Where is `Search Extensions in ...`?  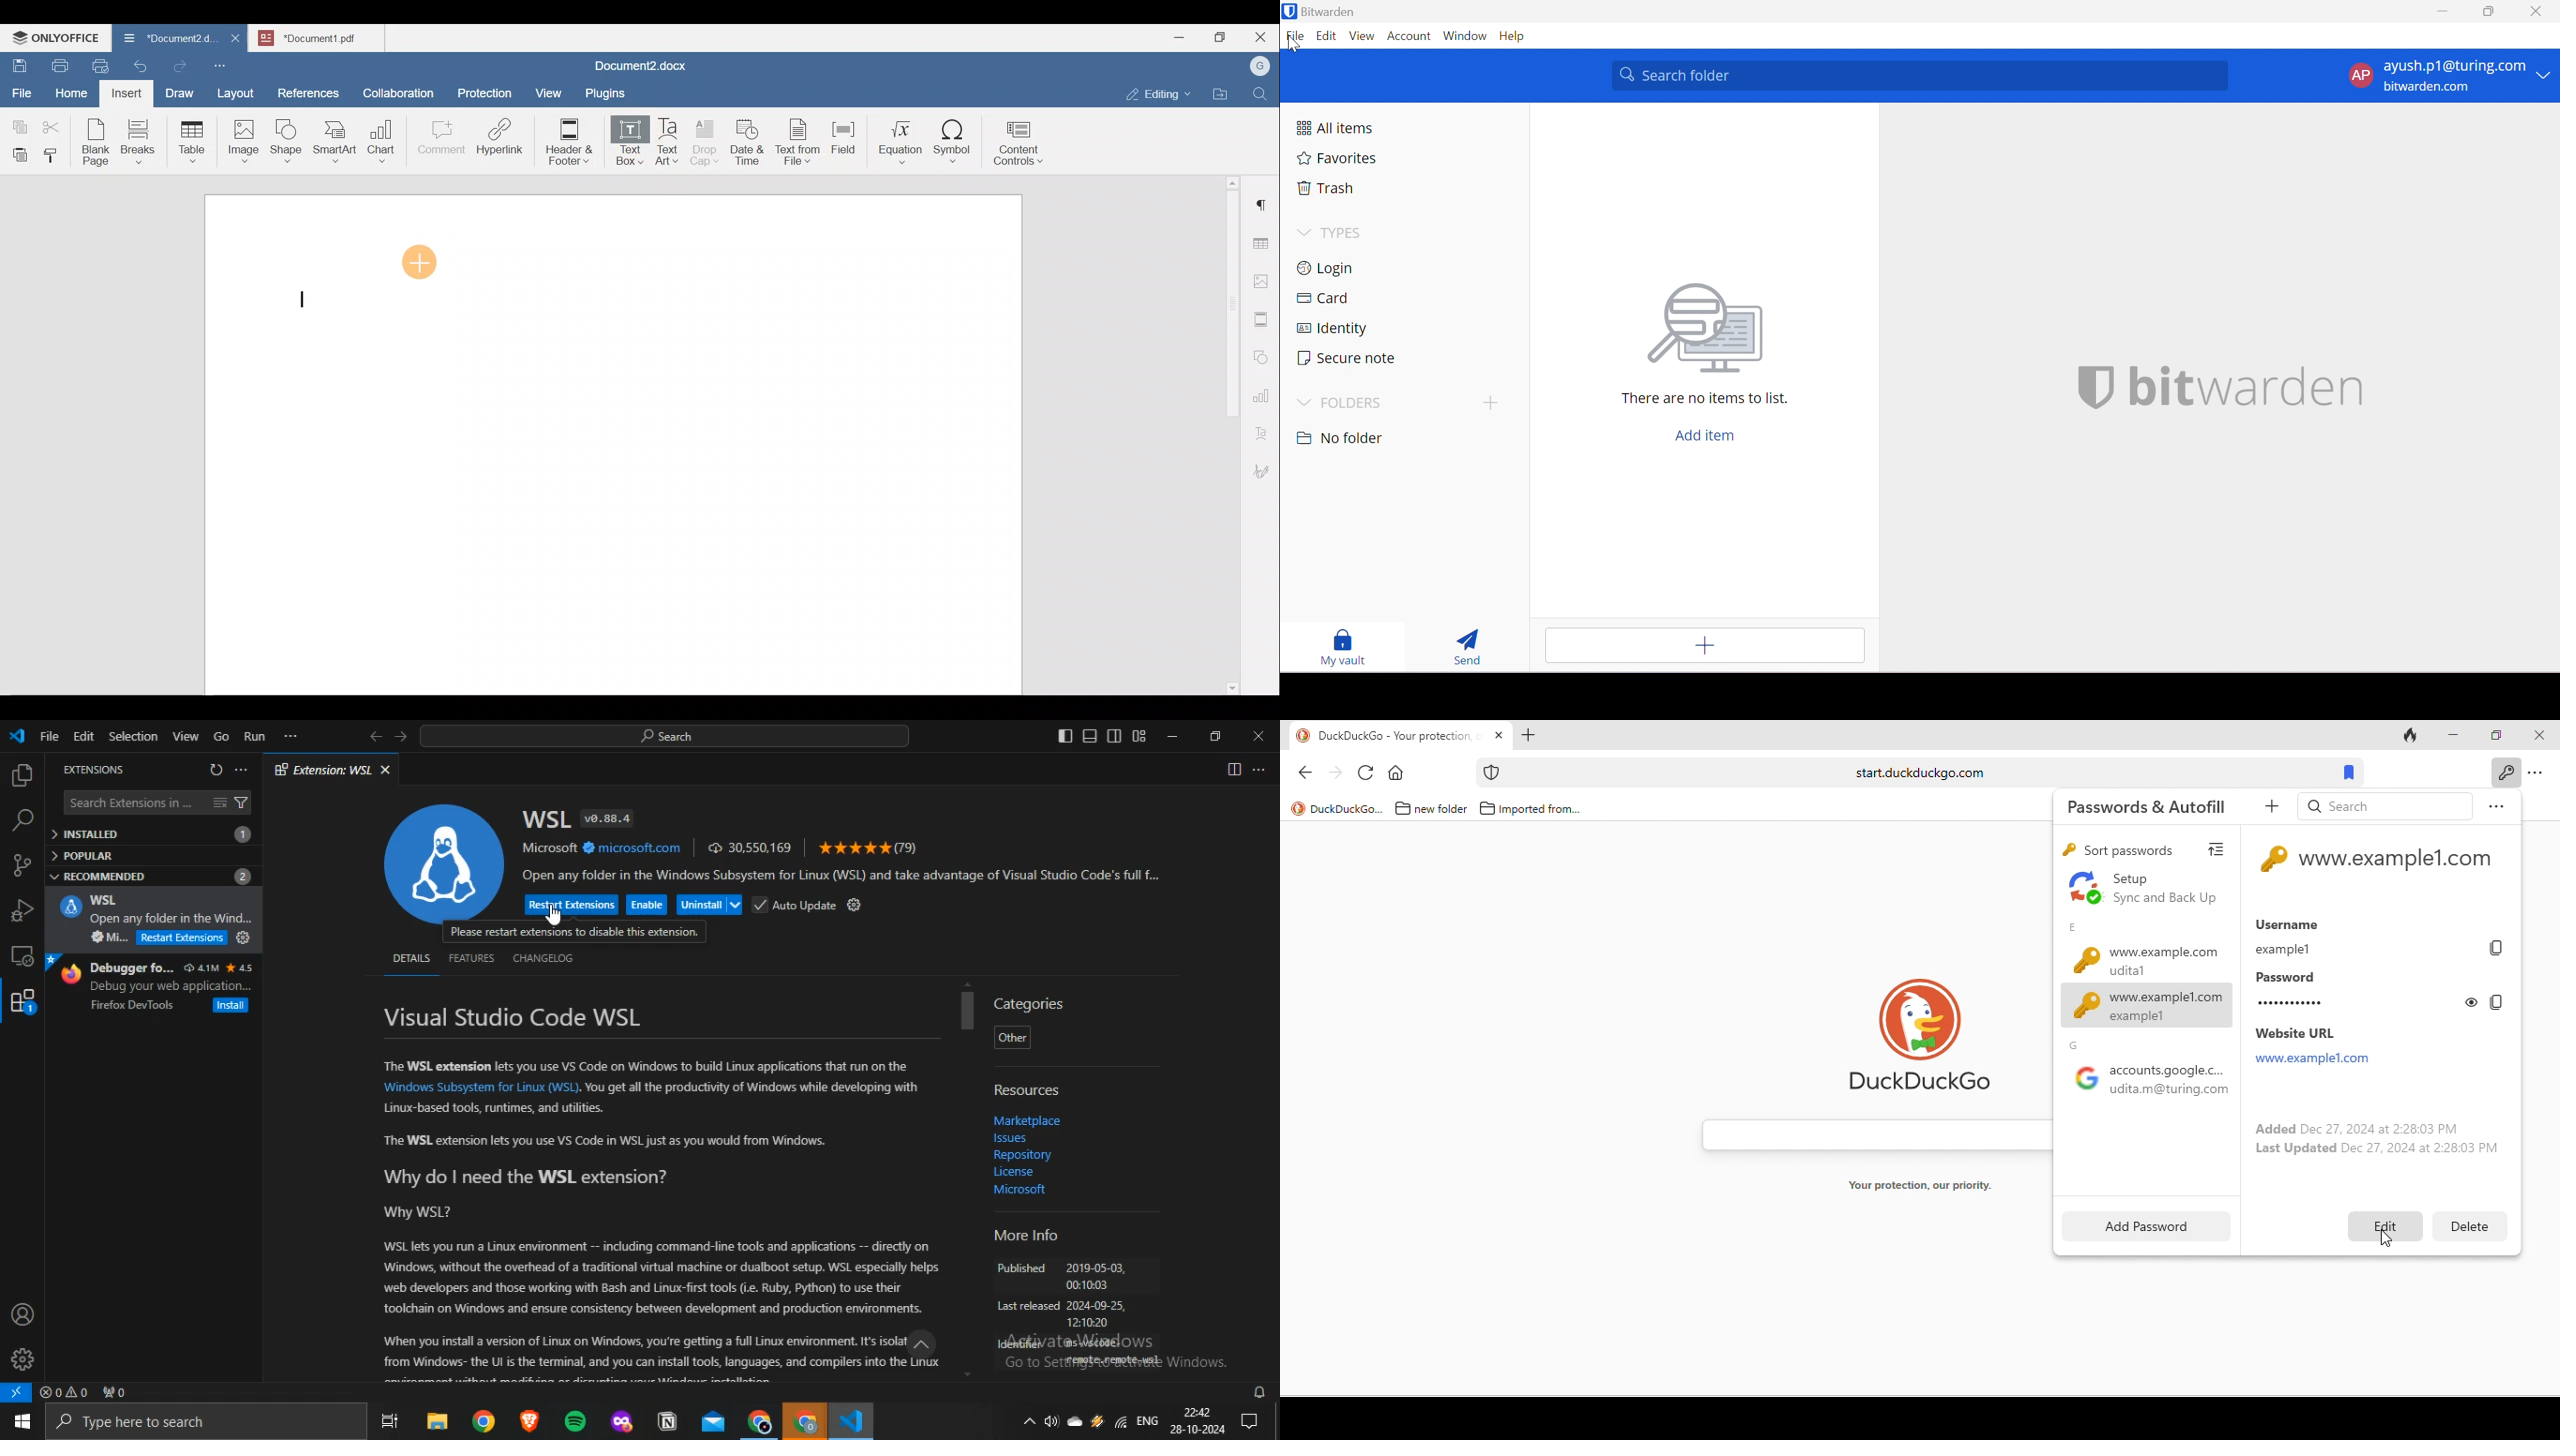
Search Extensions in ... is located at coordinates (132, 803).